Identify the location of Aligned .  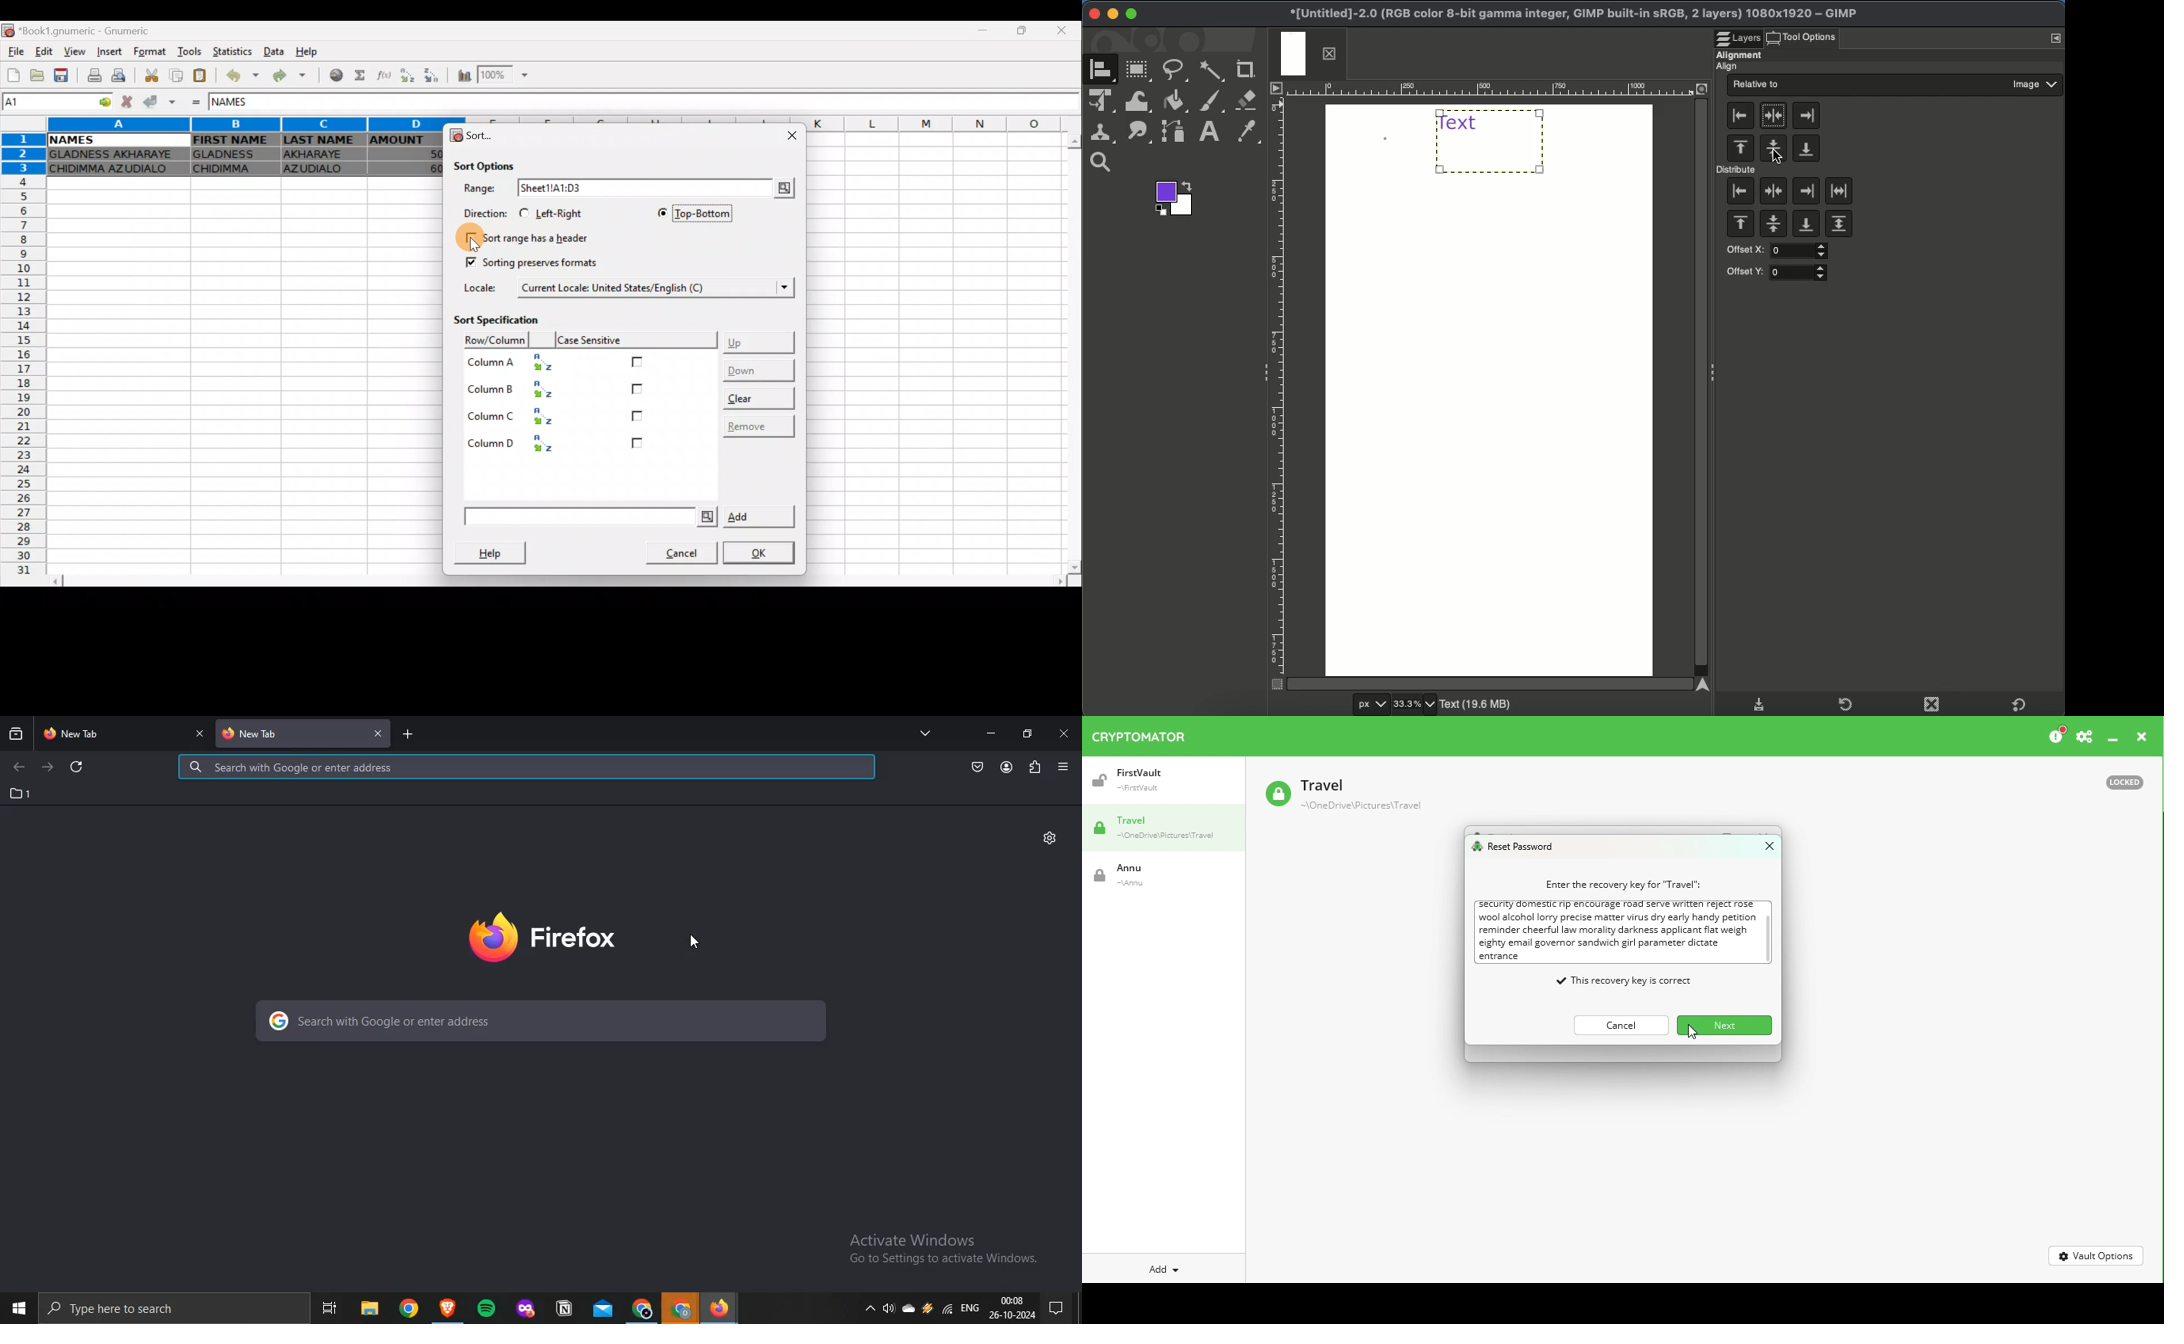
(1492, 141).